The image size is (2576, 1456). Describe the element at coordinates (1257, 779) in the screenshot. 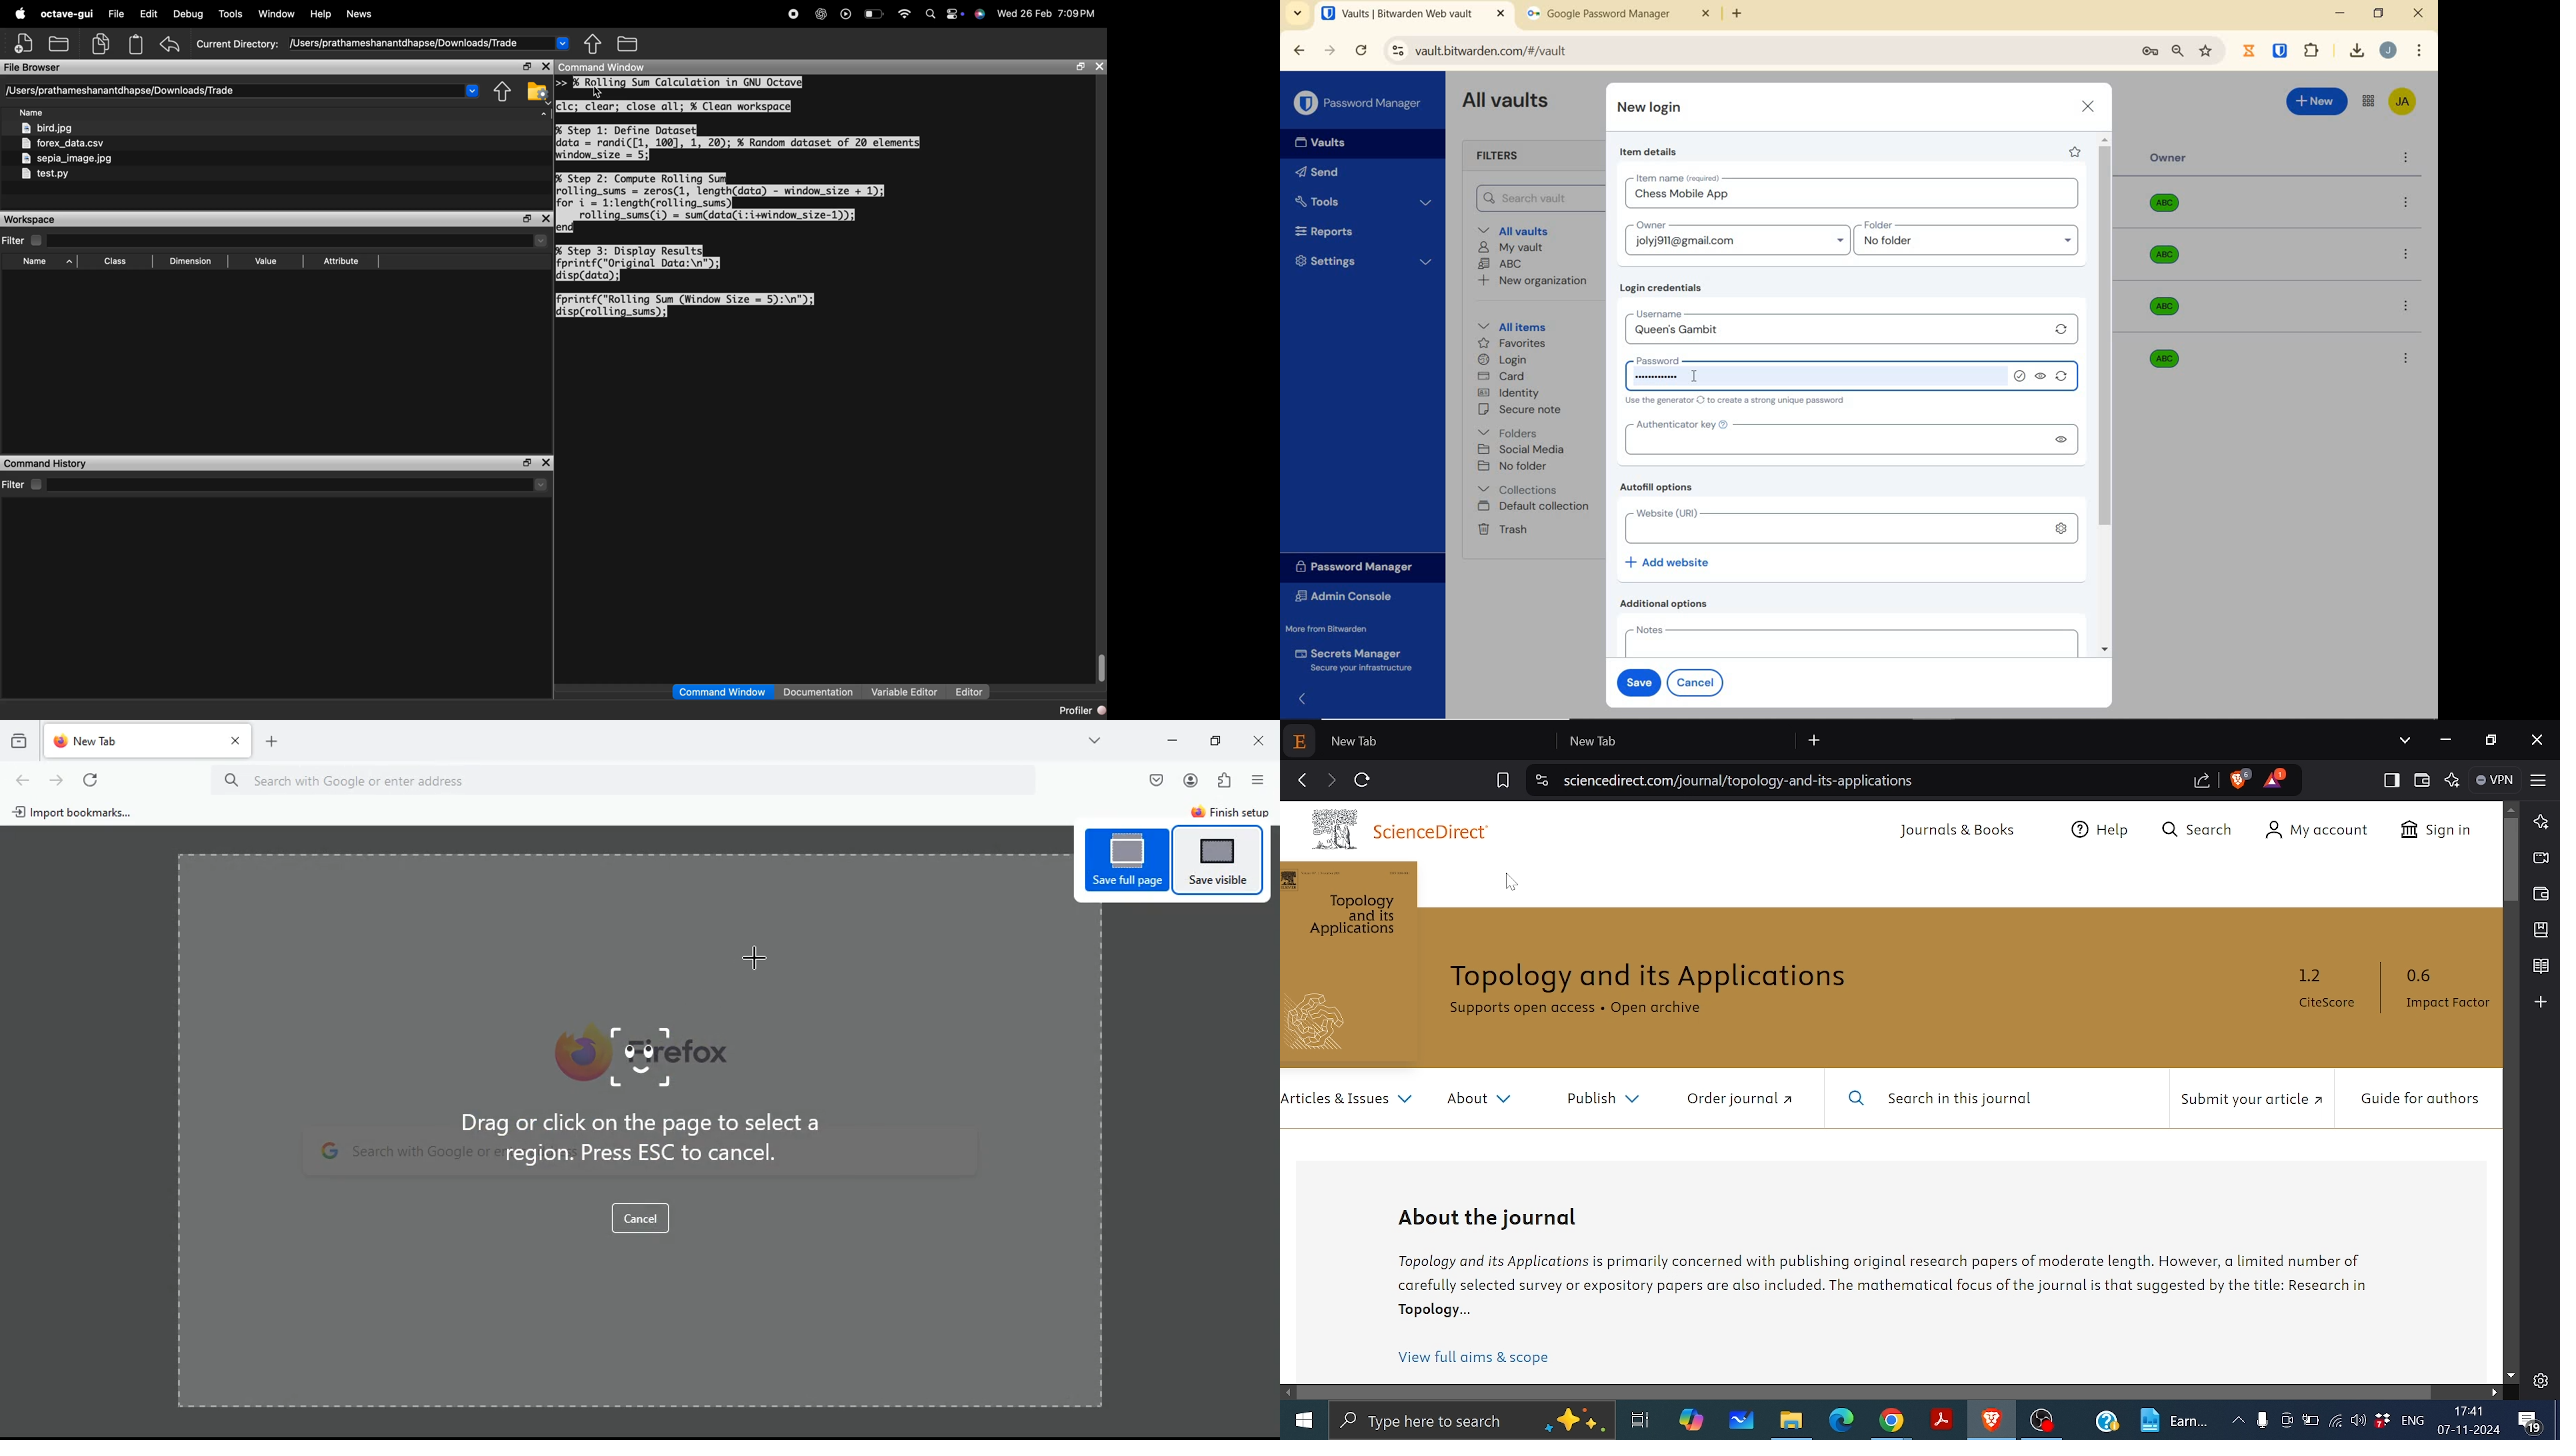

I see `menu` at that location.